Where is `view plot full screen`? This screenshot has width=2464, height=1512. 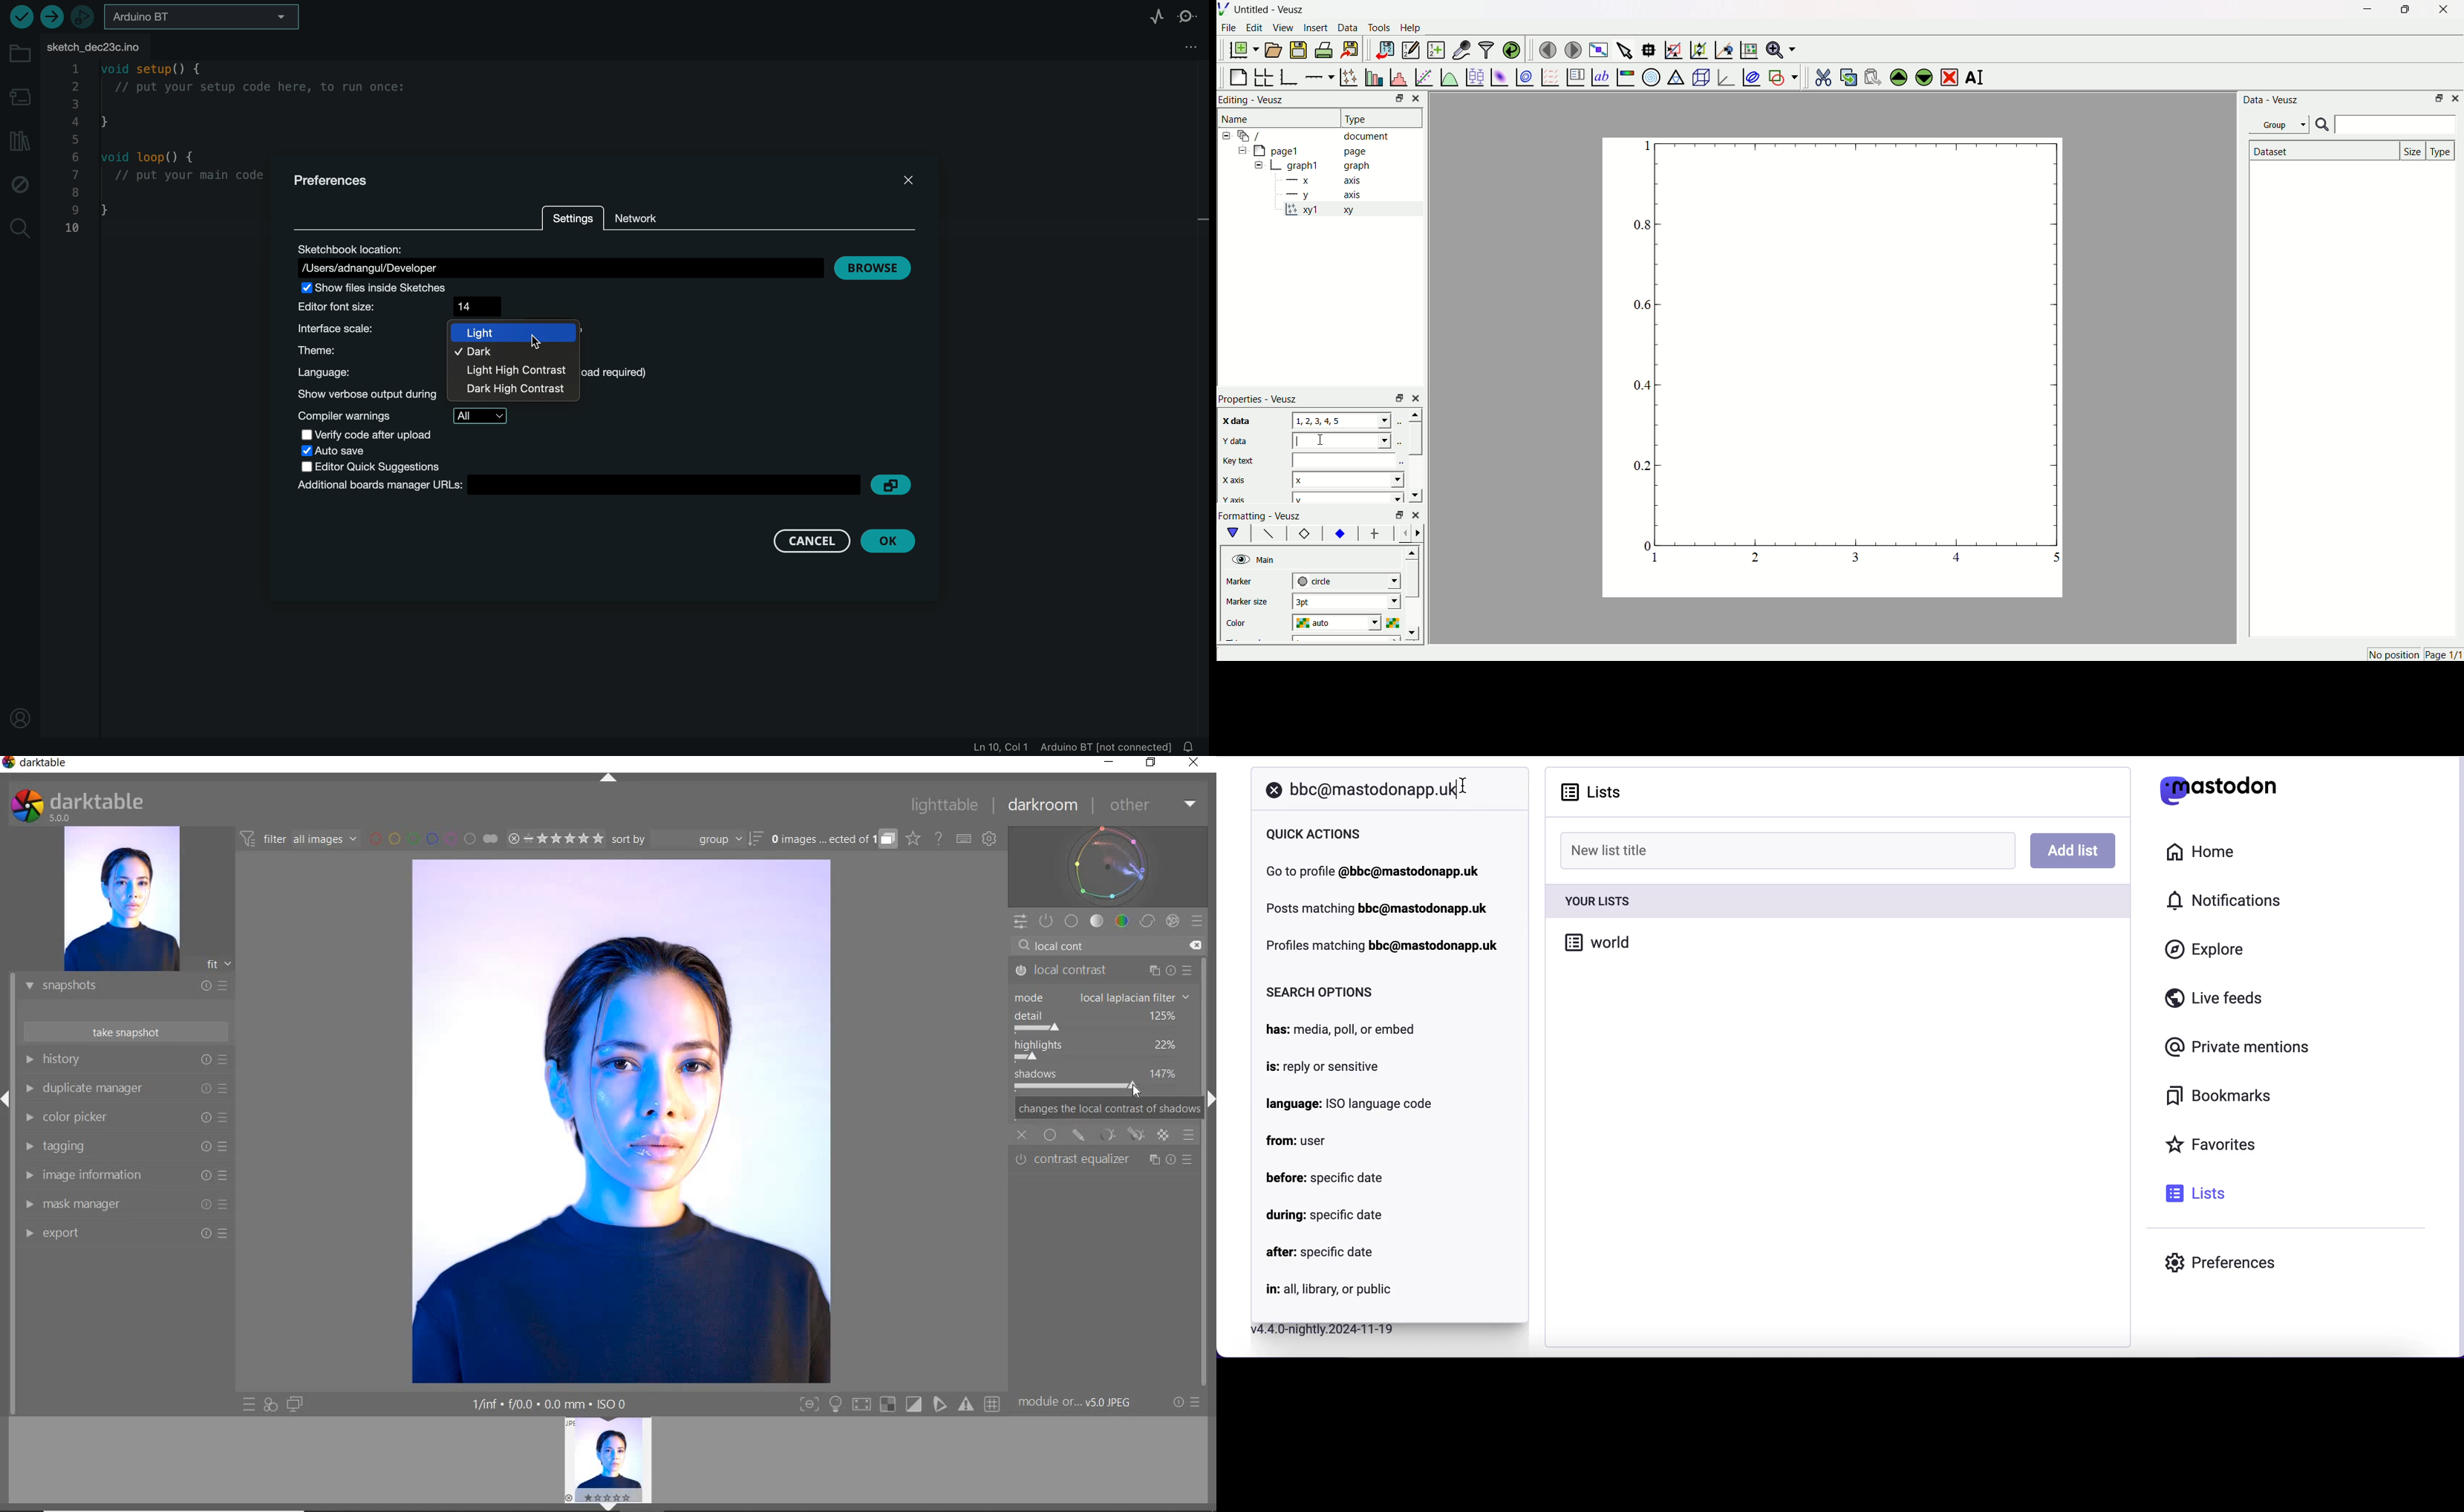
view plot full screen is located at coordinates (1599, 48).